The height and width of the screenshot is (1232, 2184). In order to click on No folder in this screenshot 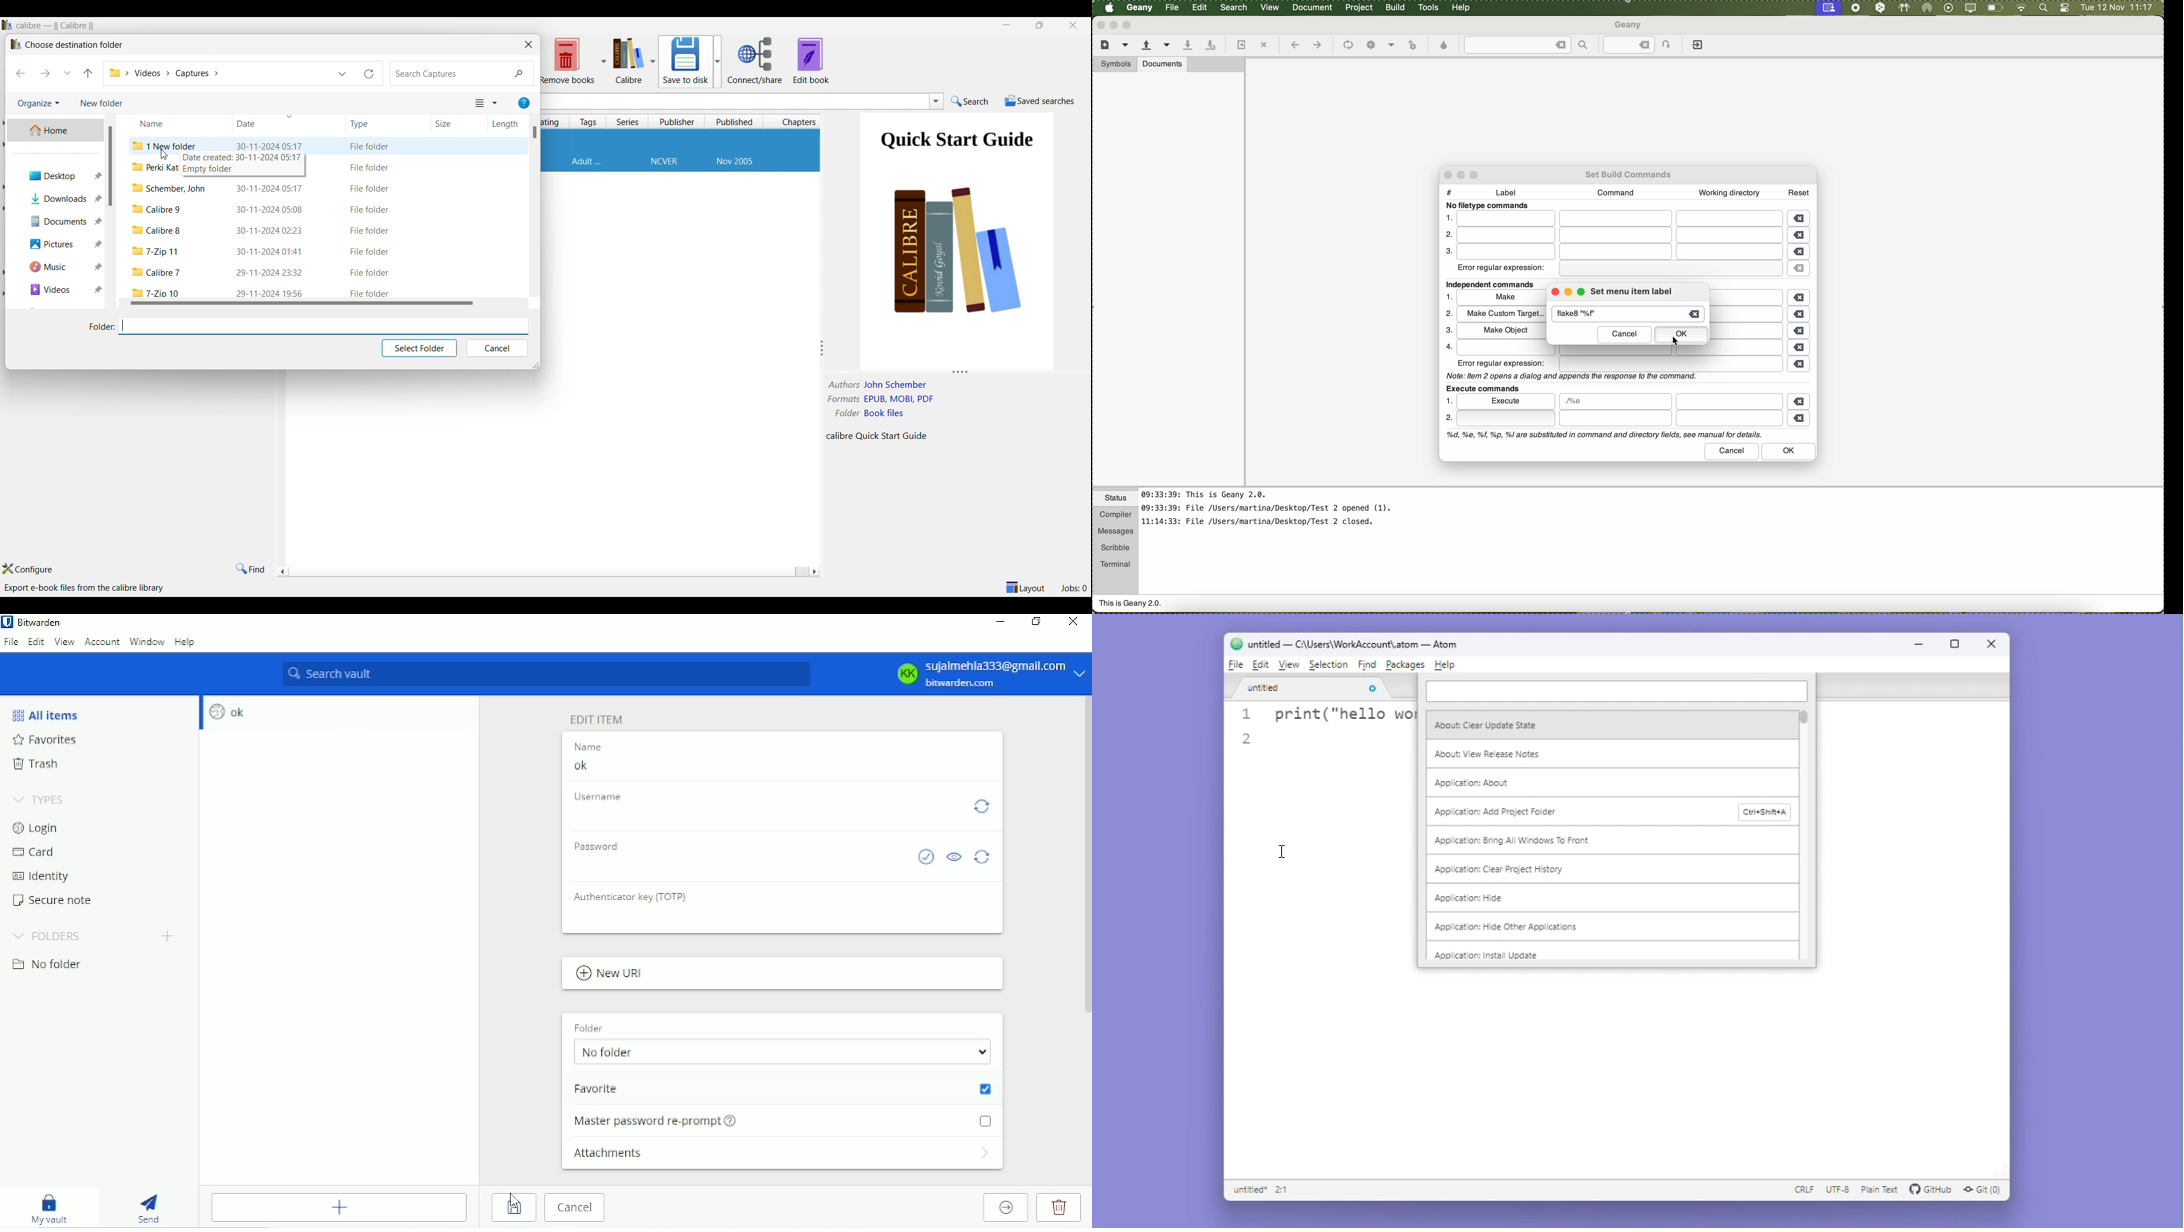, I will do `click(53, 965)`.